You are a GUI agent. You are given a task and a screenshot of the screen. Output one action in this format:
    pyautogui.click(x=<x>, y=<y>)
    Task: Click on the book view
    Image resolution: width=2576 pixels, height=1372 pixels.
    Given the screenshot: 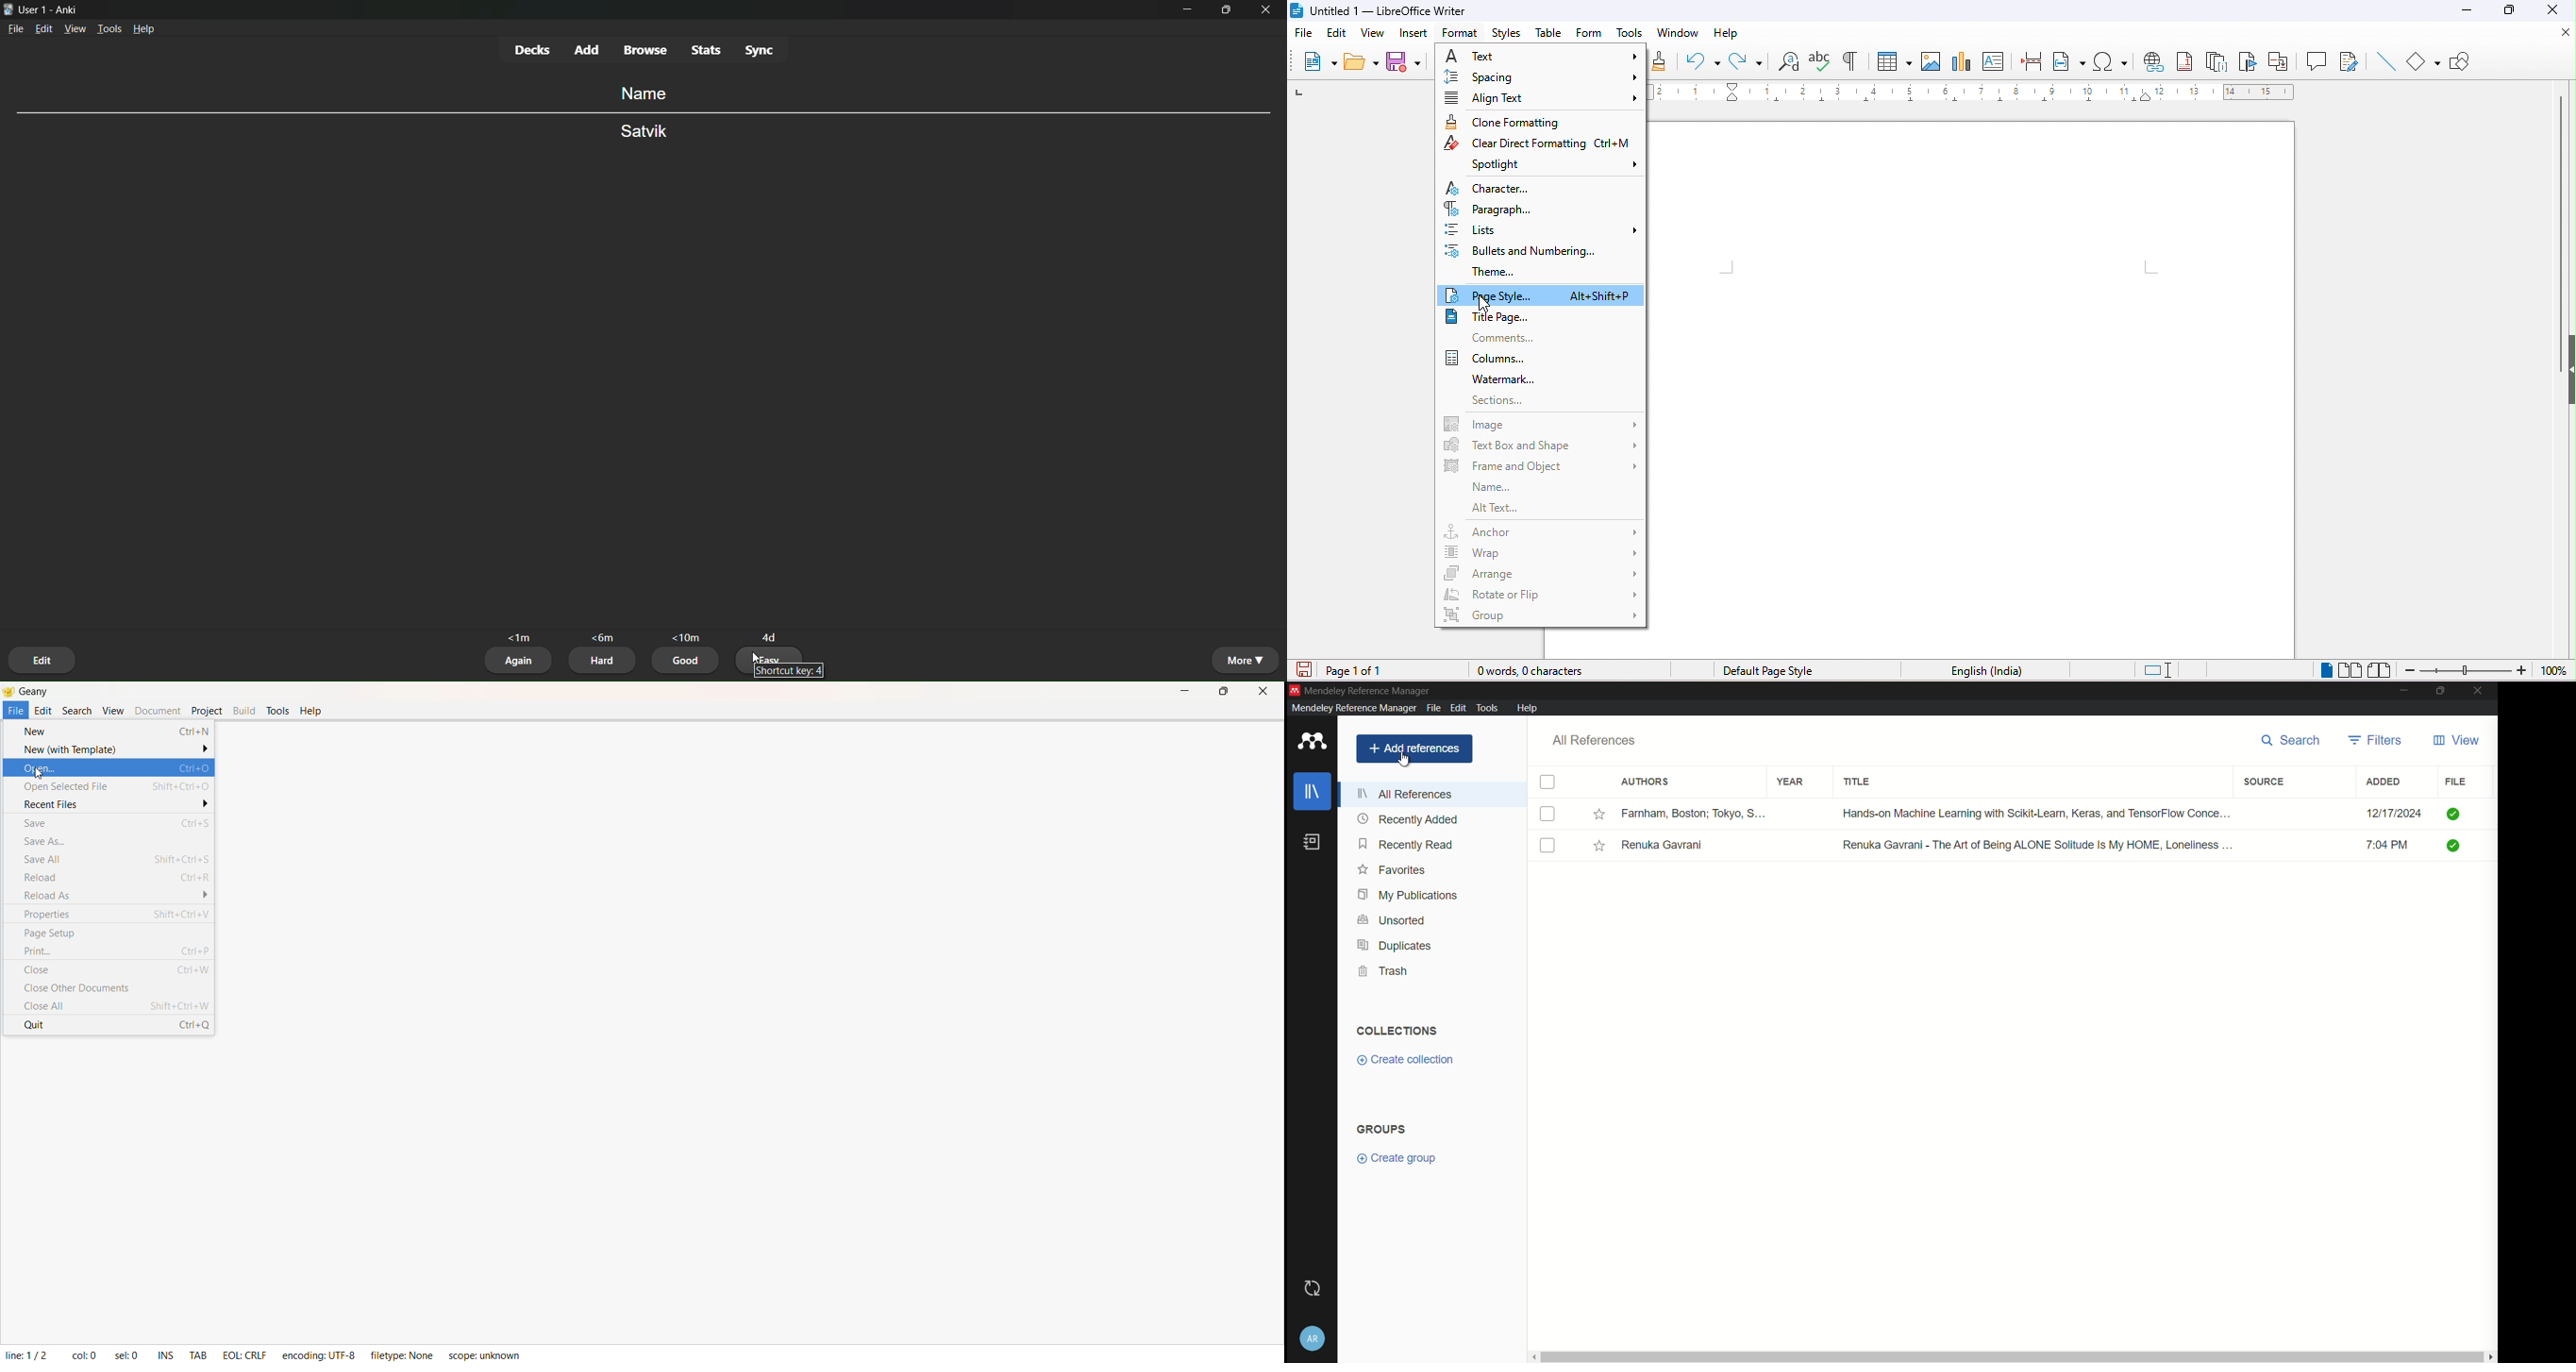 What is the action you would take?
    pyautogui.click(x=2383, y=666)
    